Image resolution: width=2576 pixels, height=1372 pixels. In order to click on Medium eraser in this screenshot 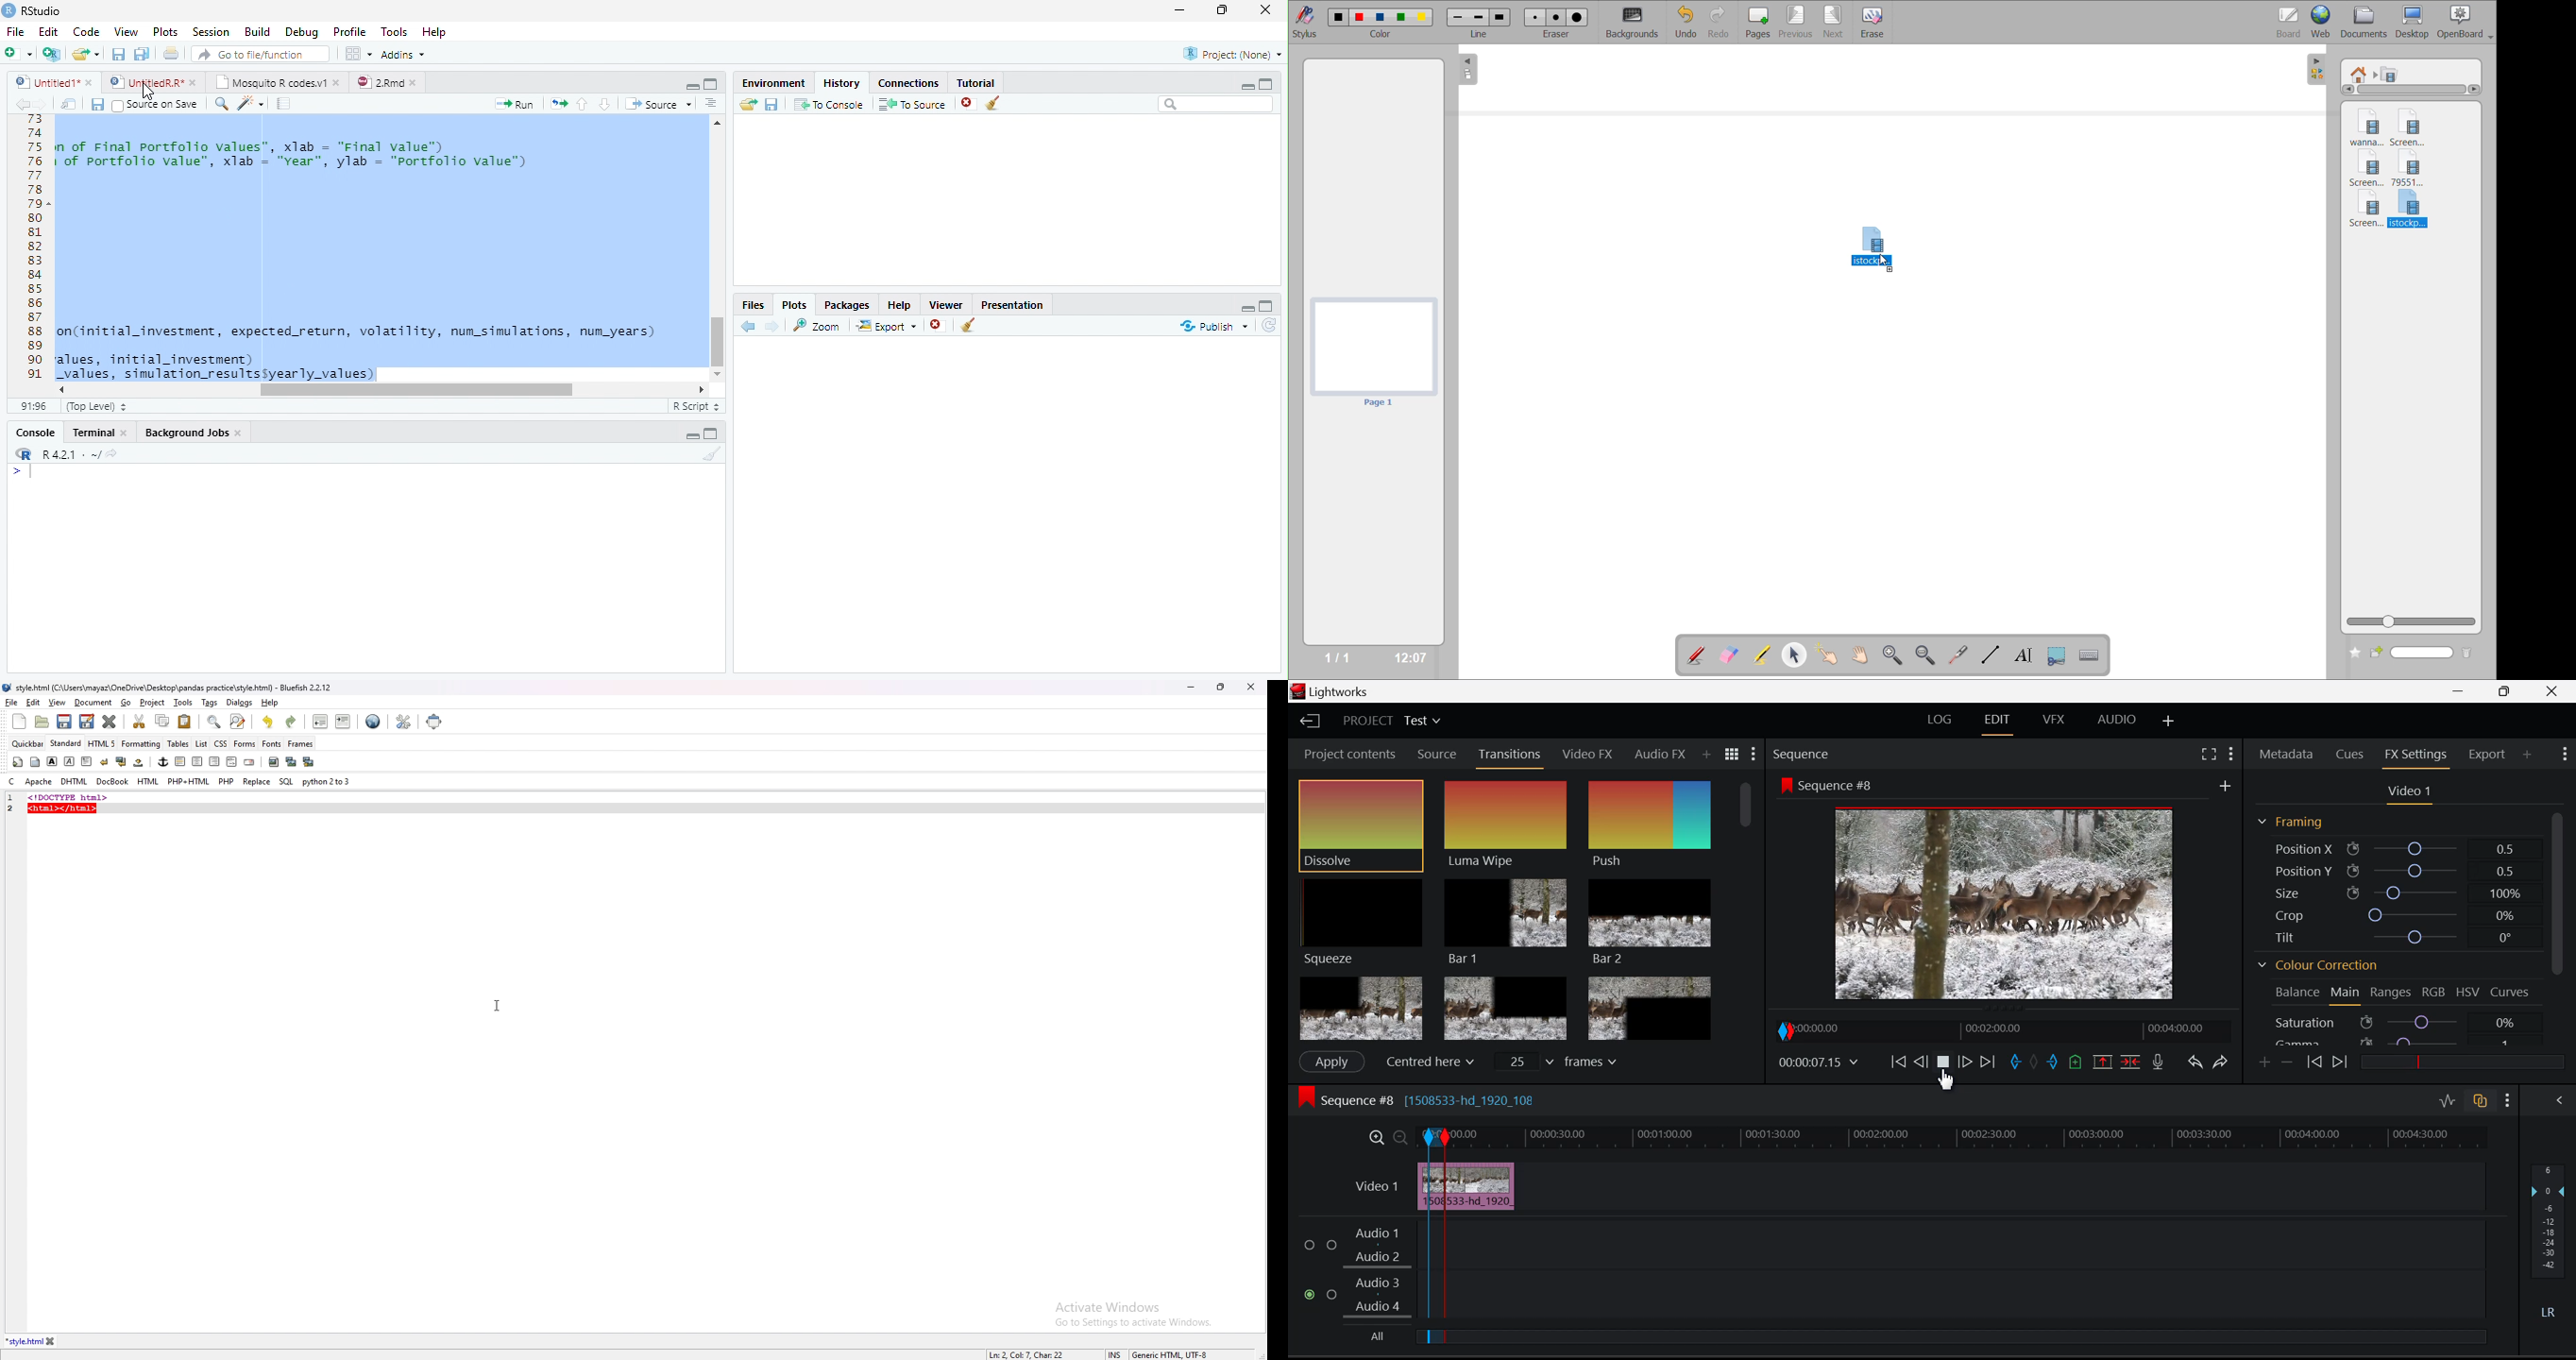, I will do `click(1556, 18)`.